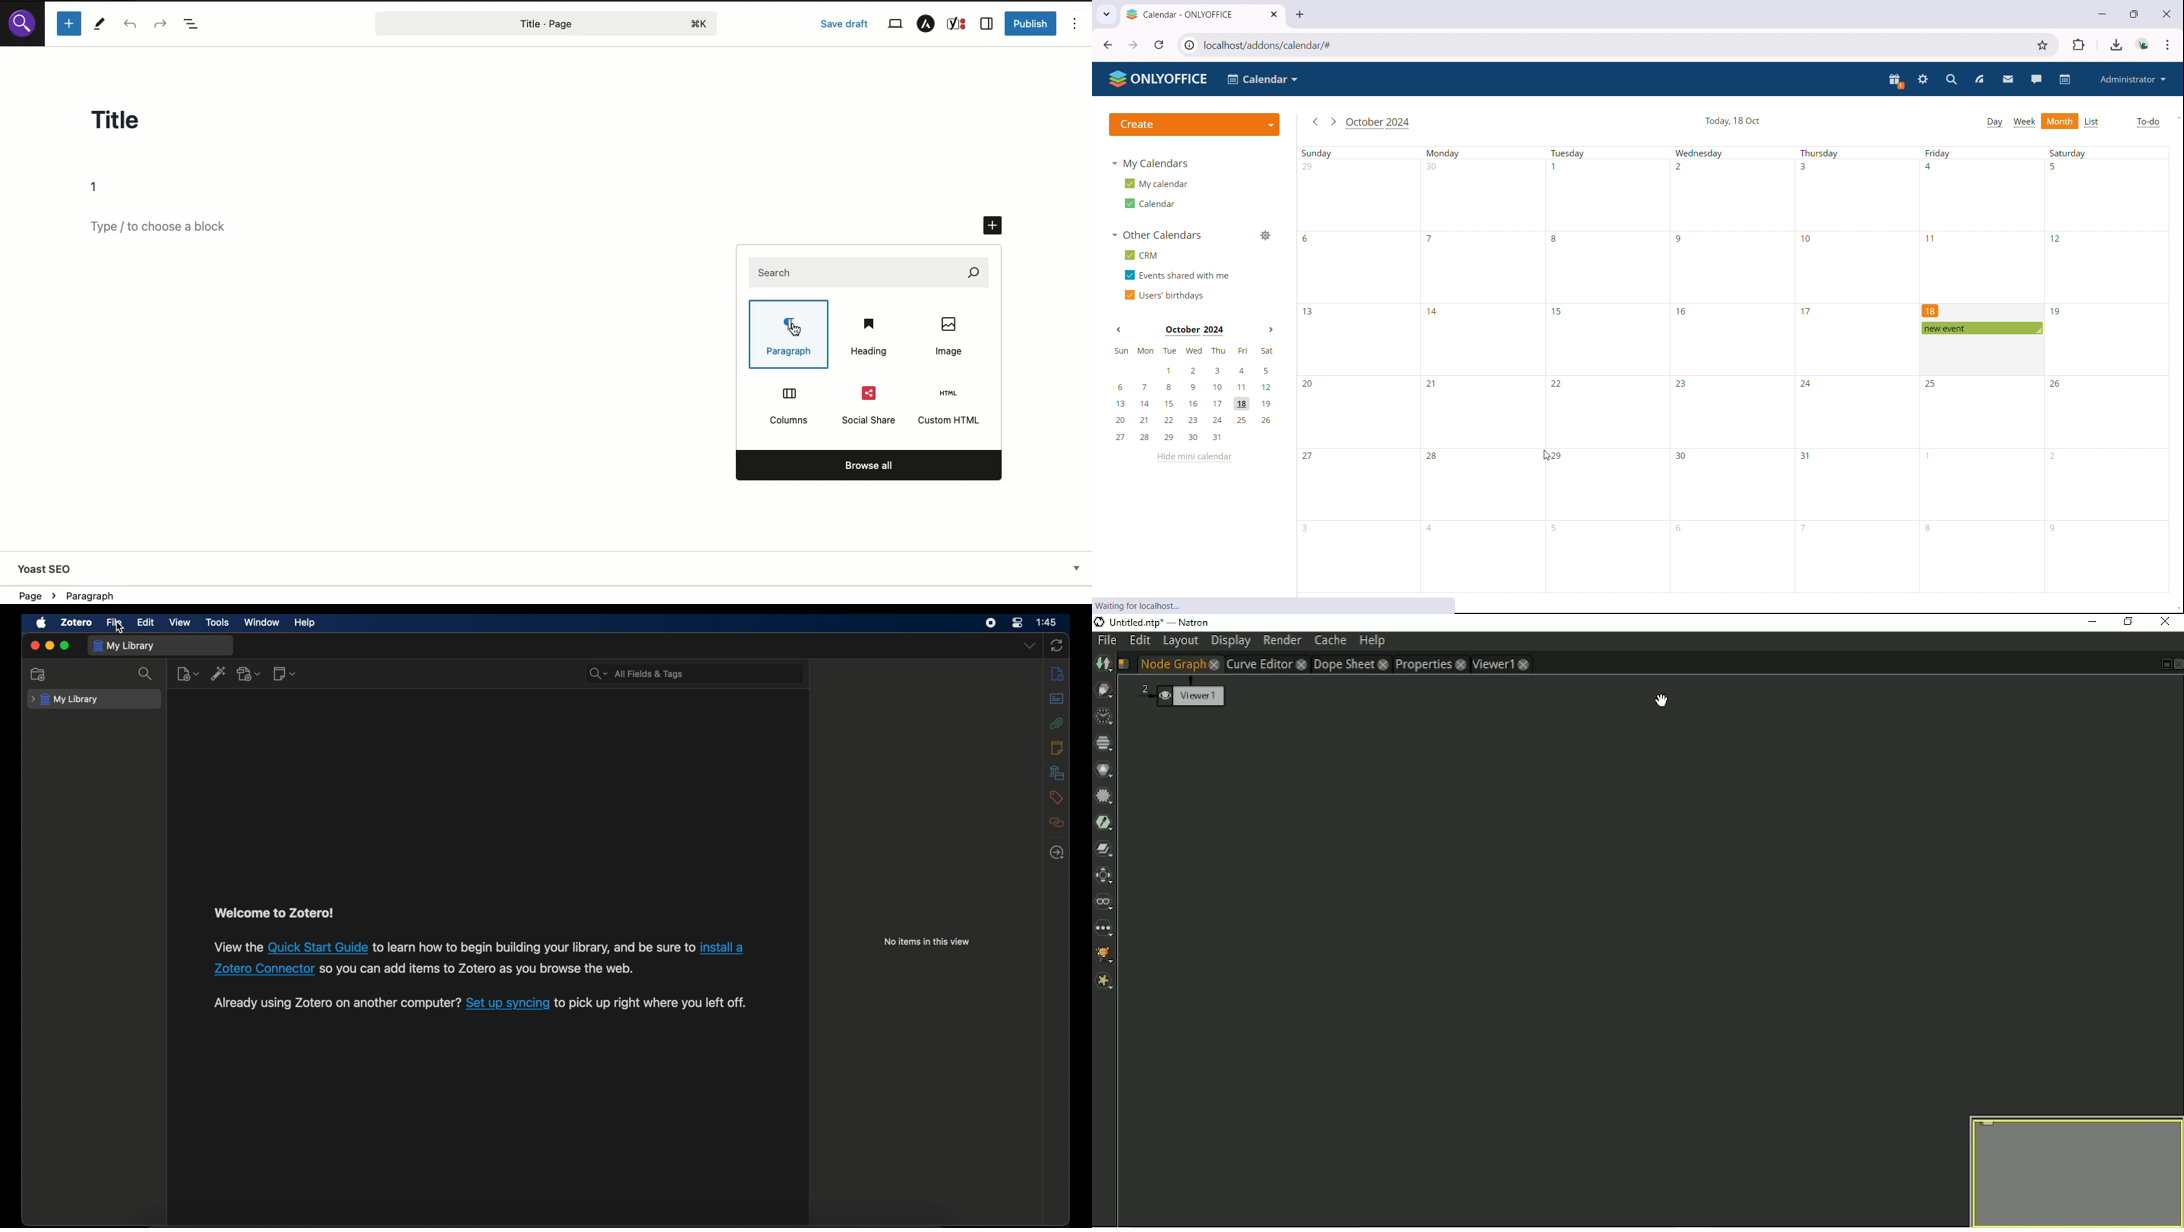  I want to click on to-do, so click(2148, 122).